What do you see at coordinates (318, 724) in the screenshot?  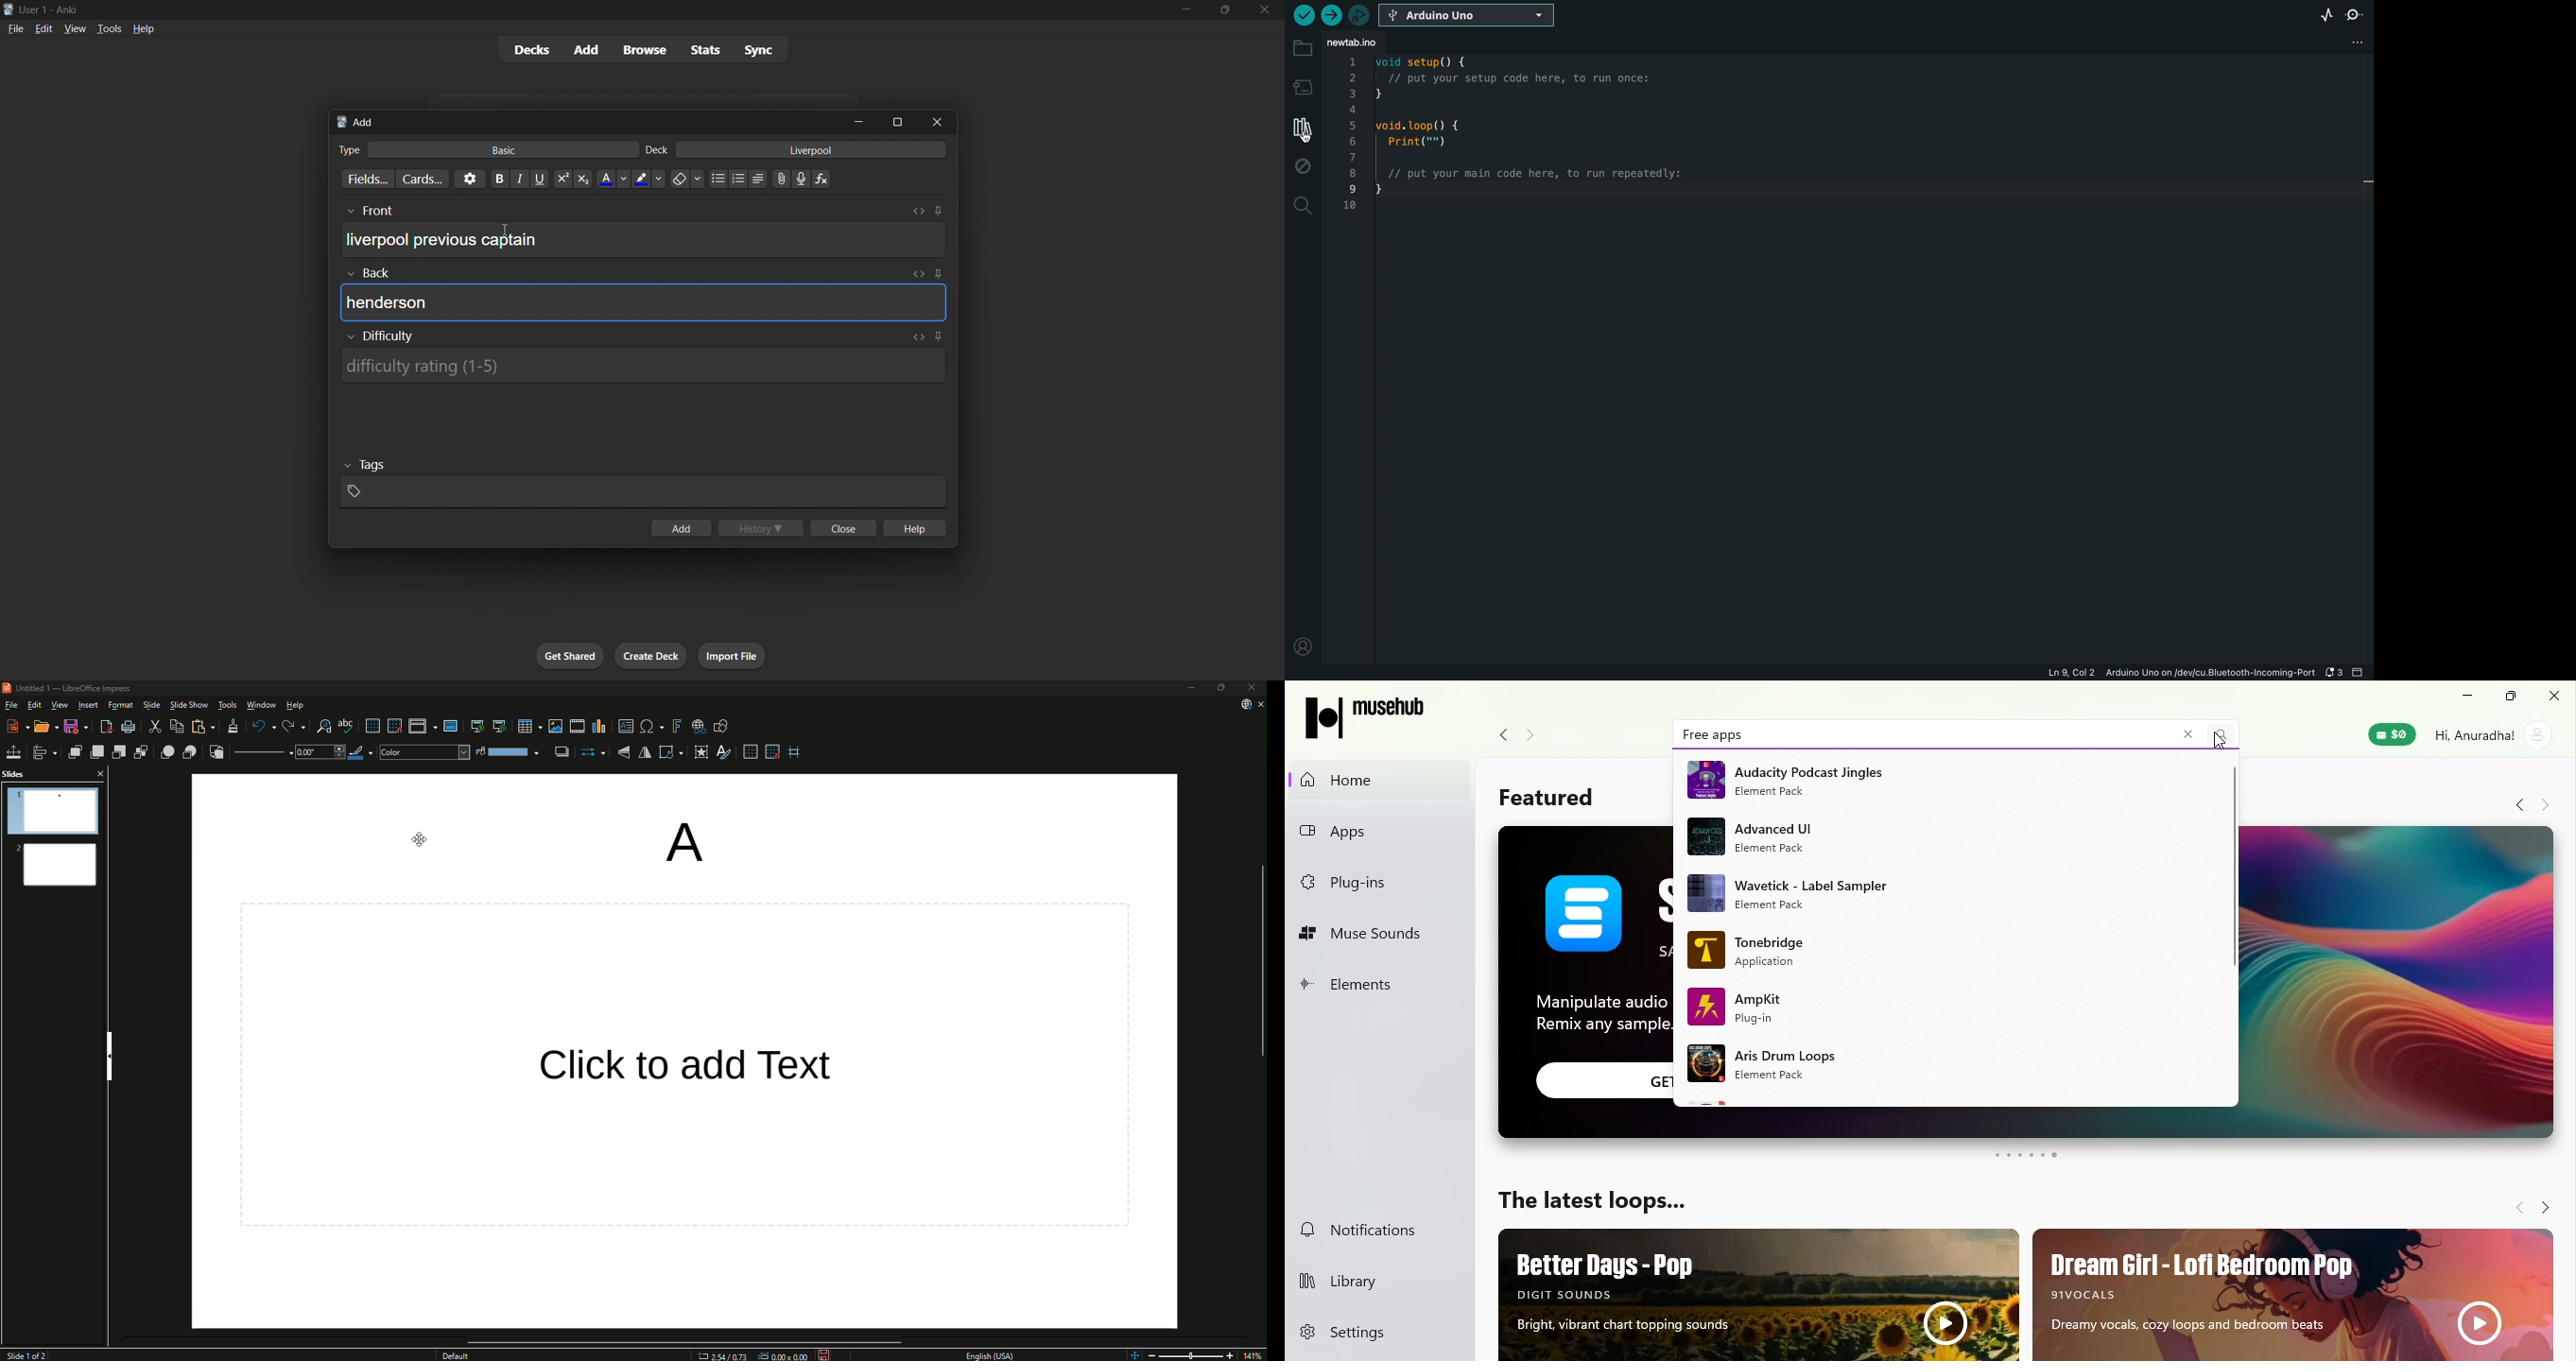 I see `Find and Replace` at bounding box center [318, 724].